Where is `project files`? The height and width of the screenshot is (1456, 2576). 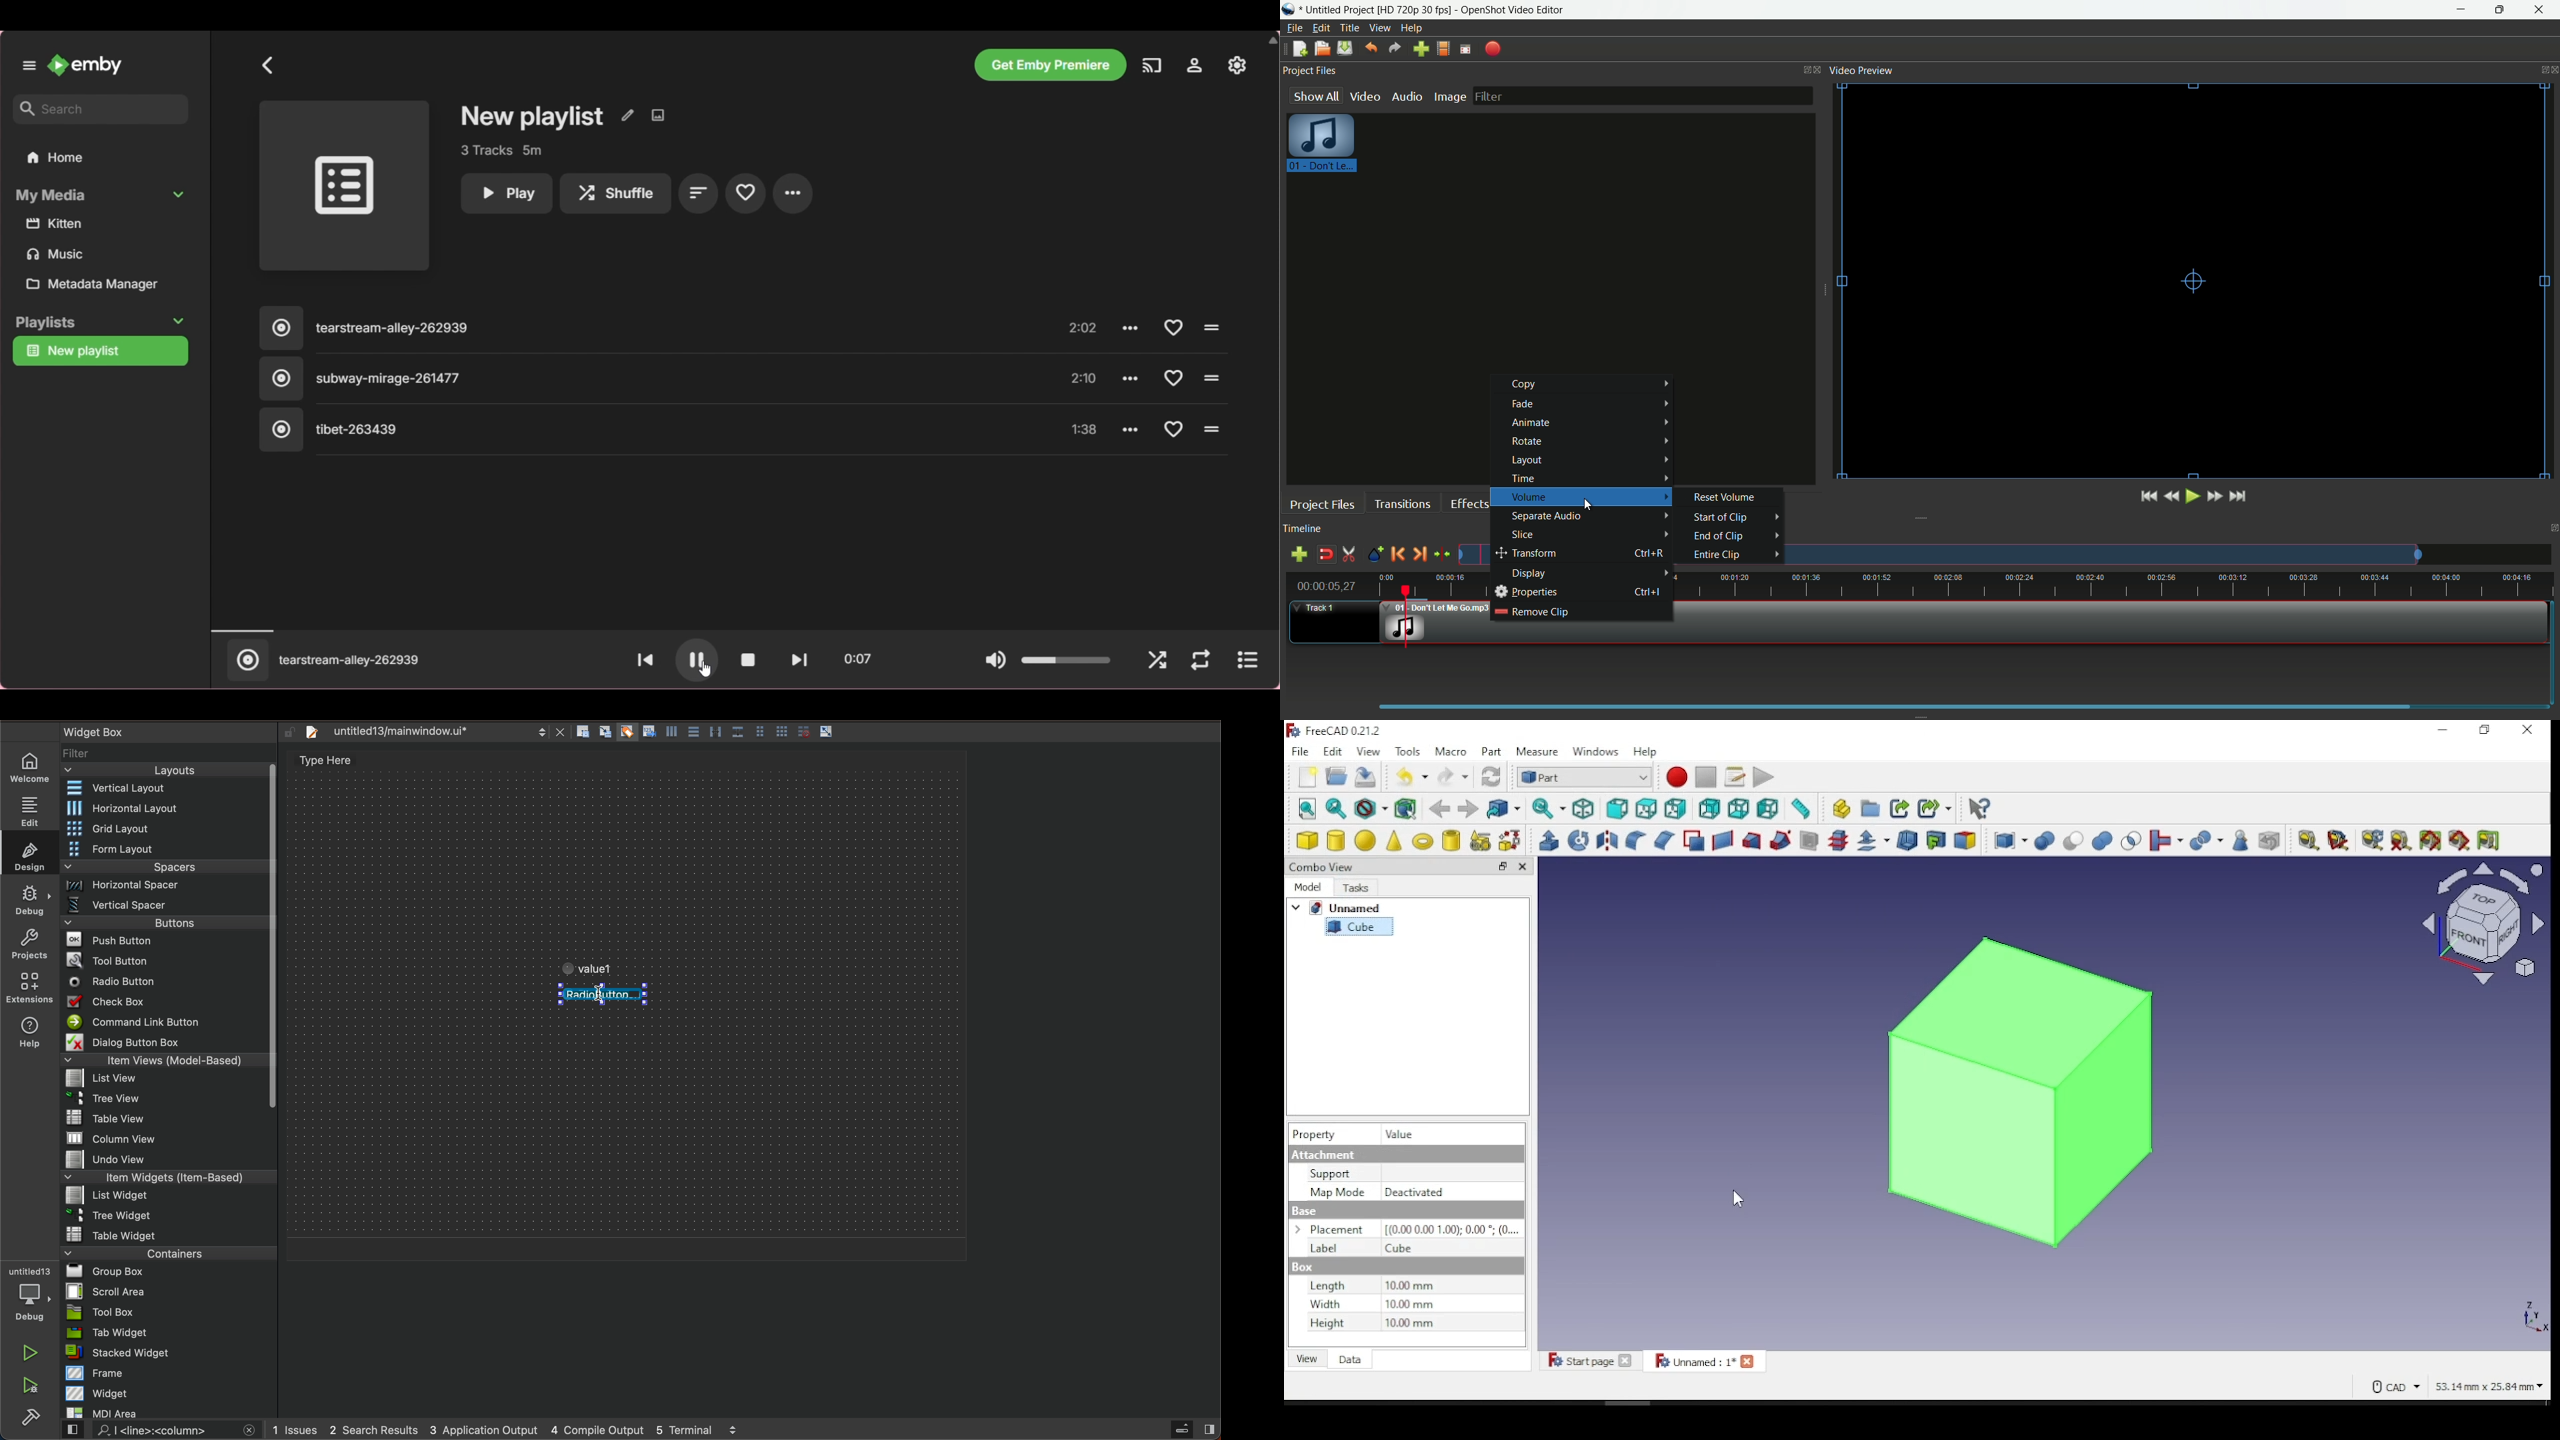
project files is located at coordinates (1321, 503).